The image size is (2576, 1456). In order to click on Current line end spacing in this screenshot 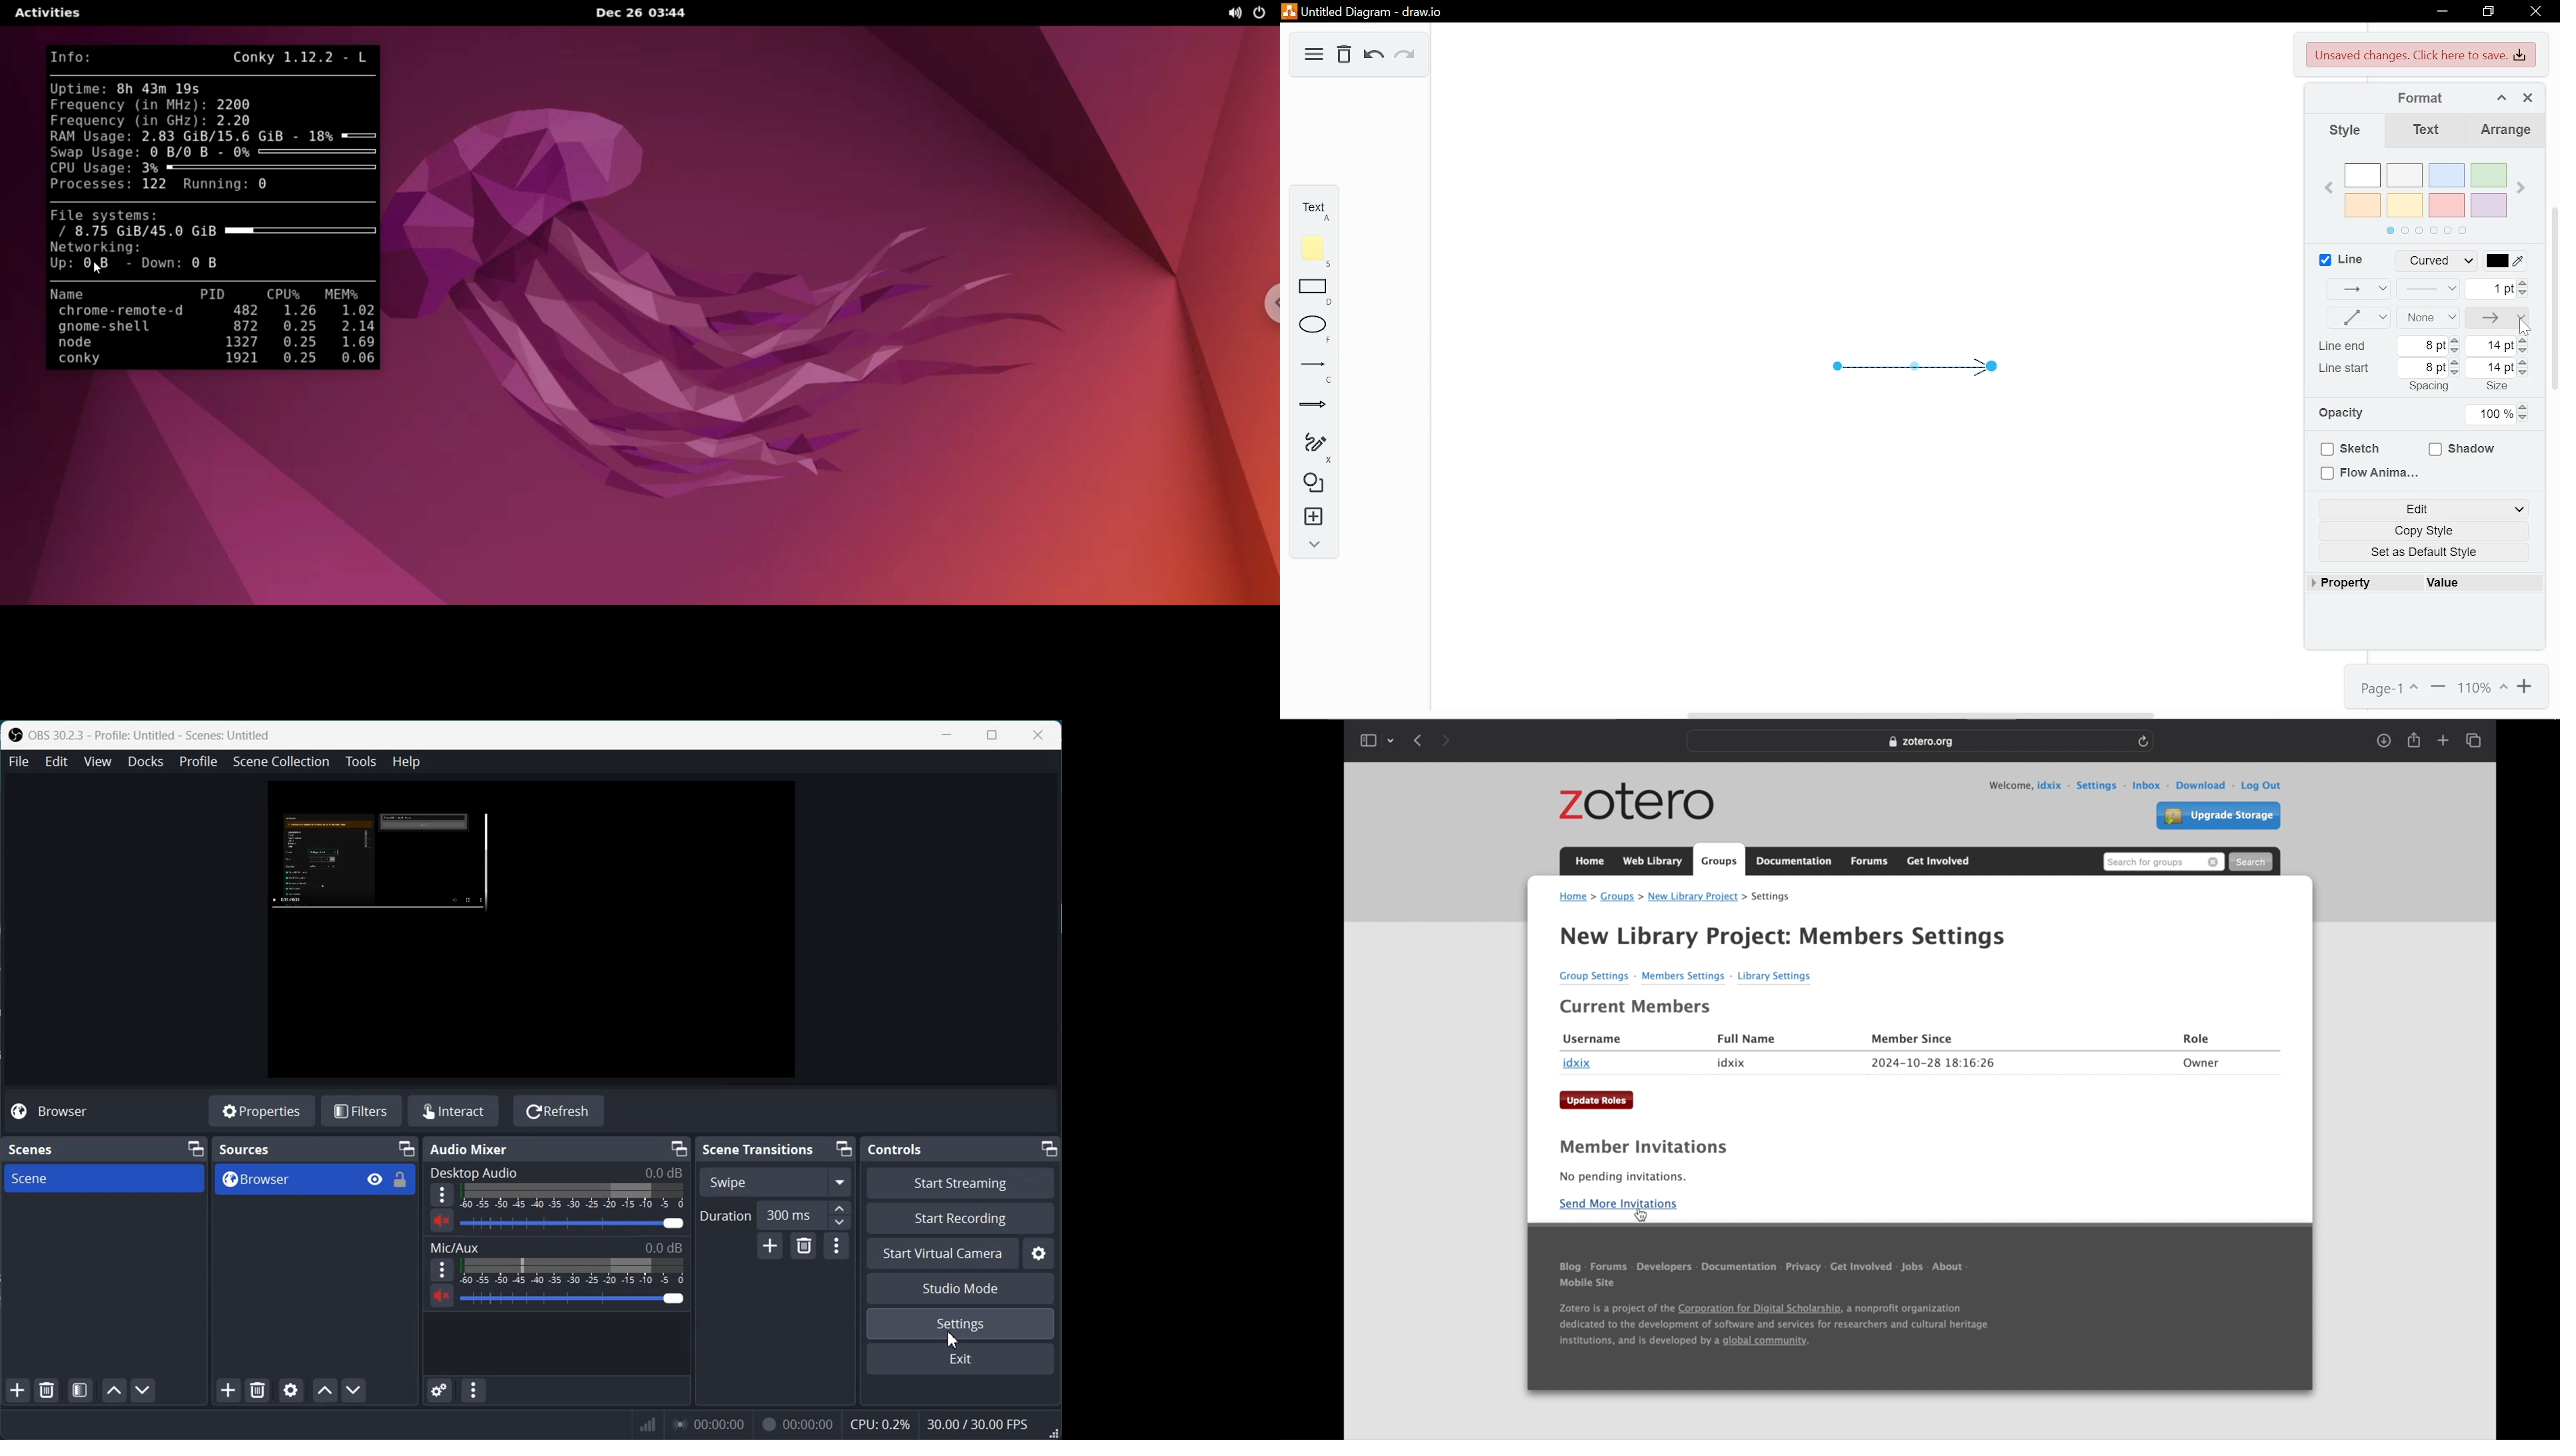, I will do `click(2420, 346)`.